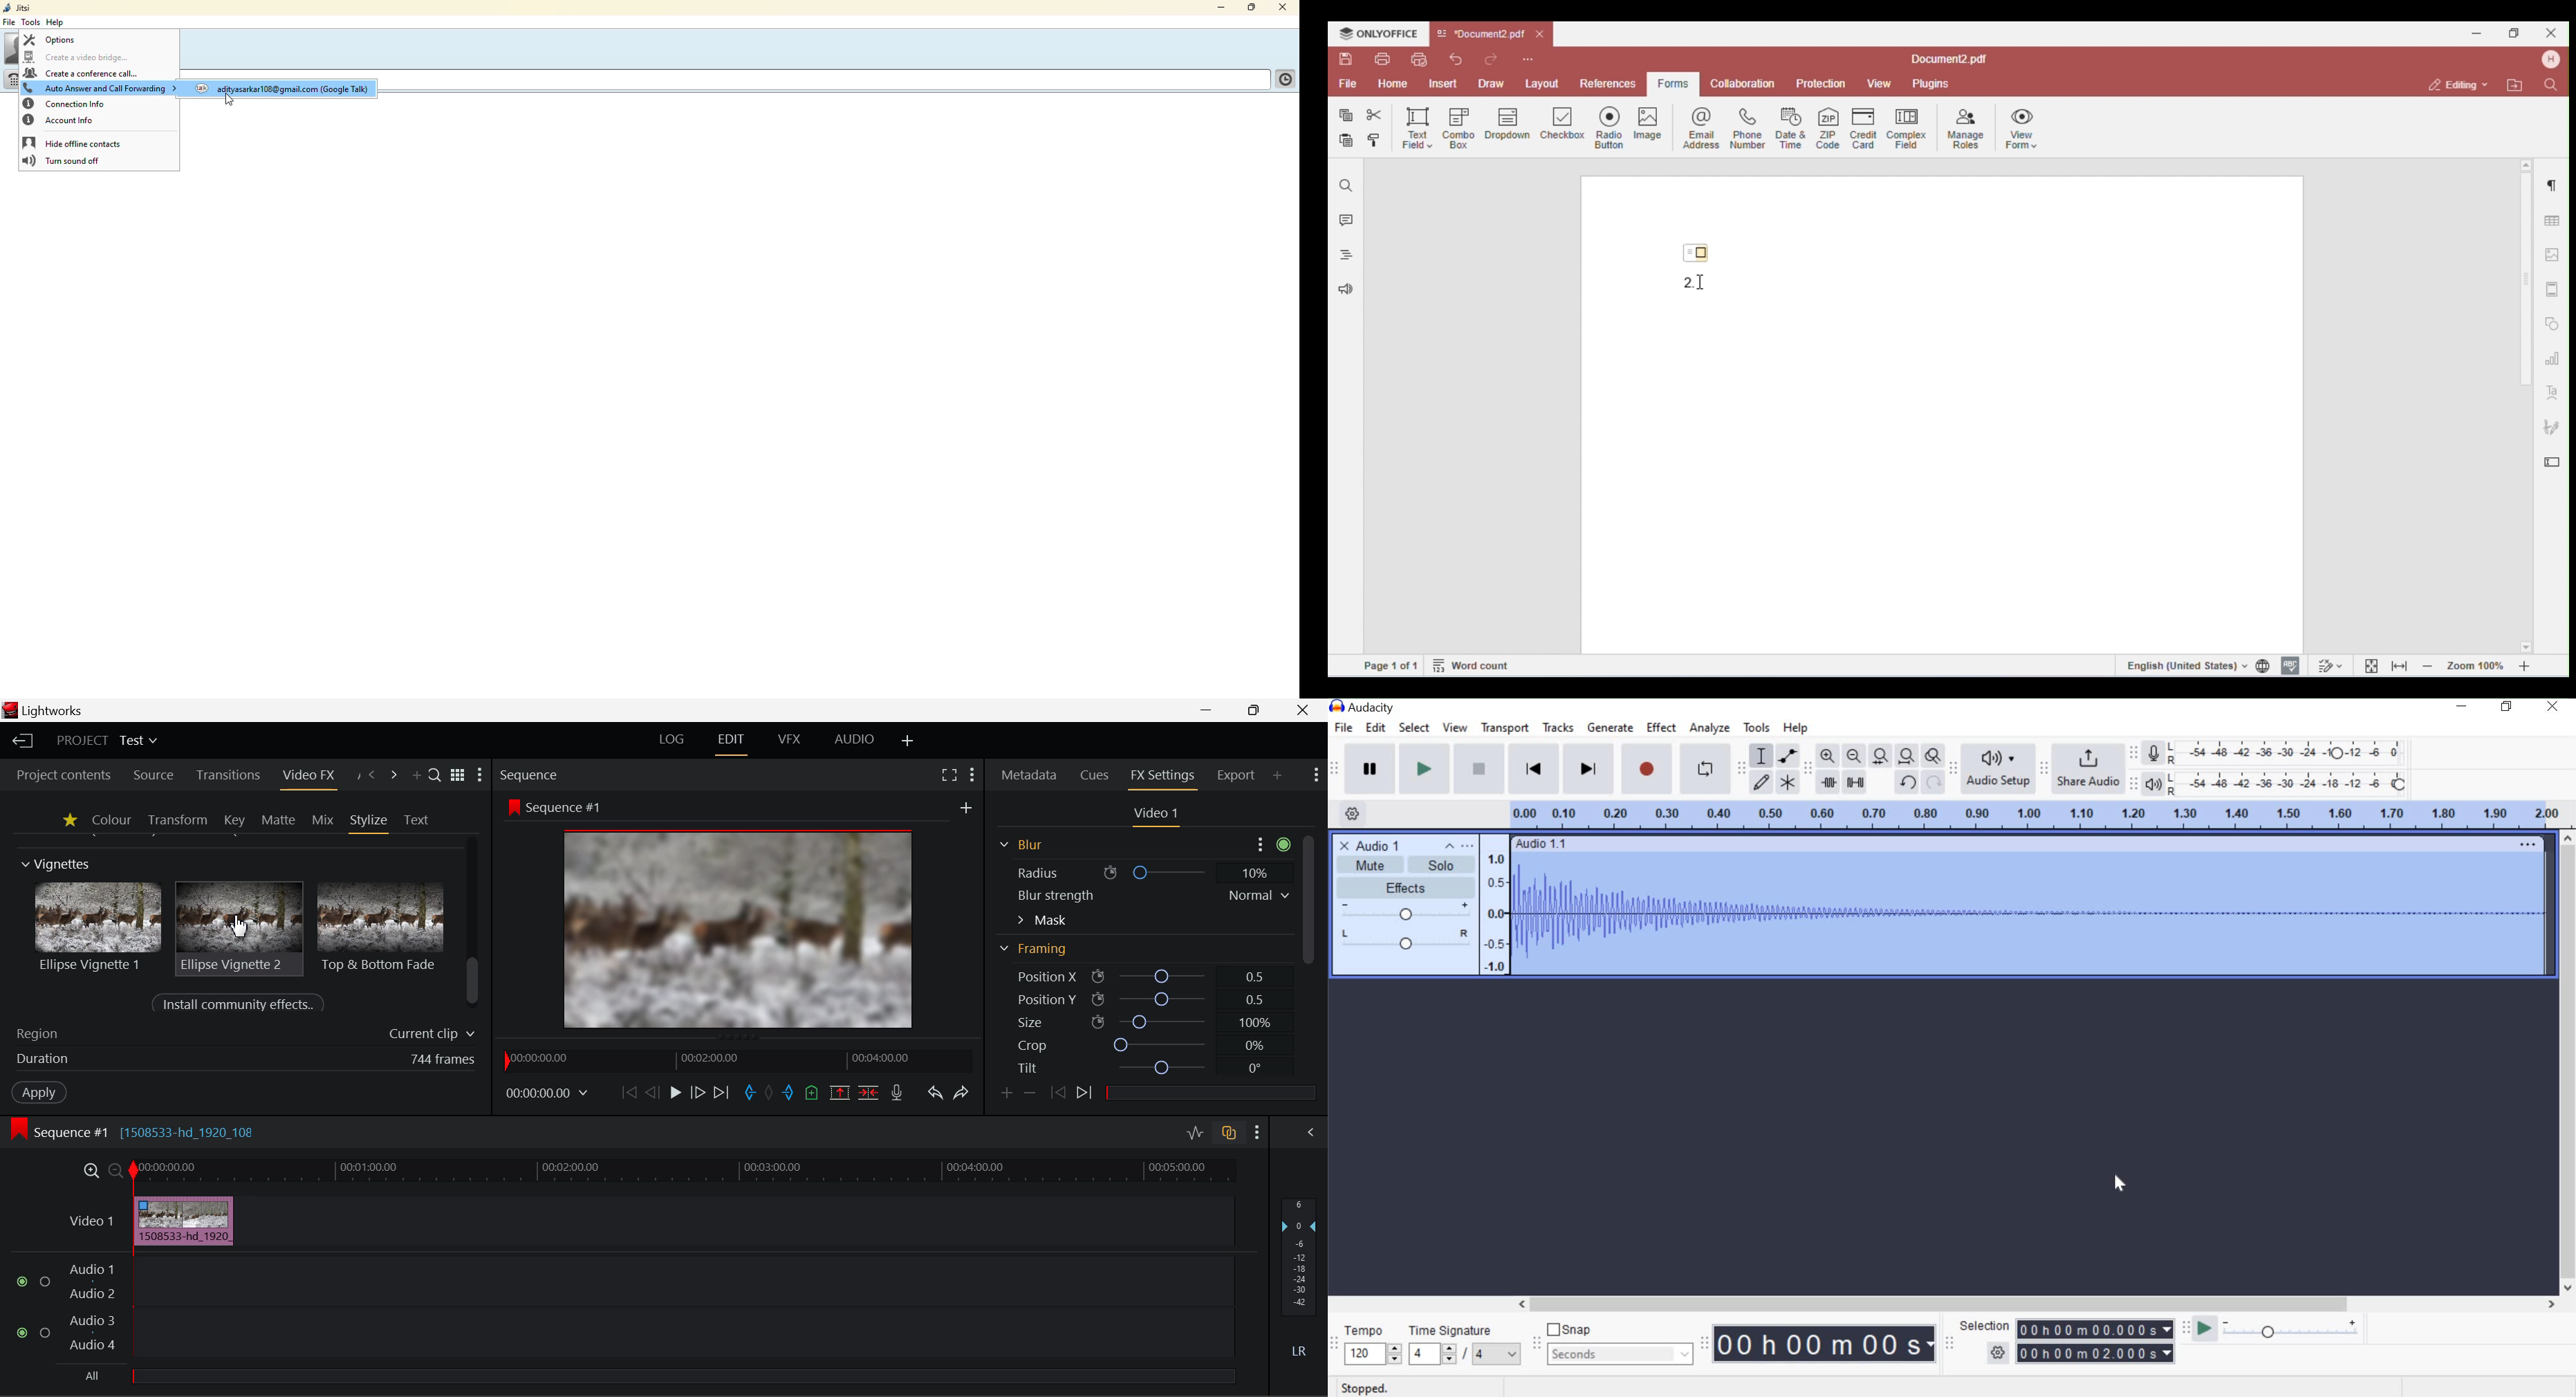 The image size is (2576, 1400). Describe the element at coordinates (1826, 1344) in the screenshot. I see `audacity time` at that location.